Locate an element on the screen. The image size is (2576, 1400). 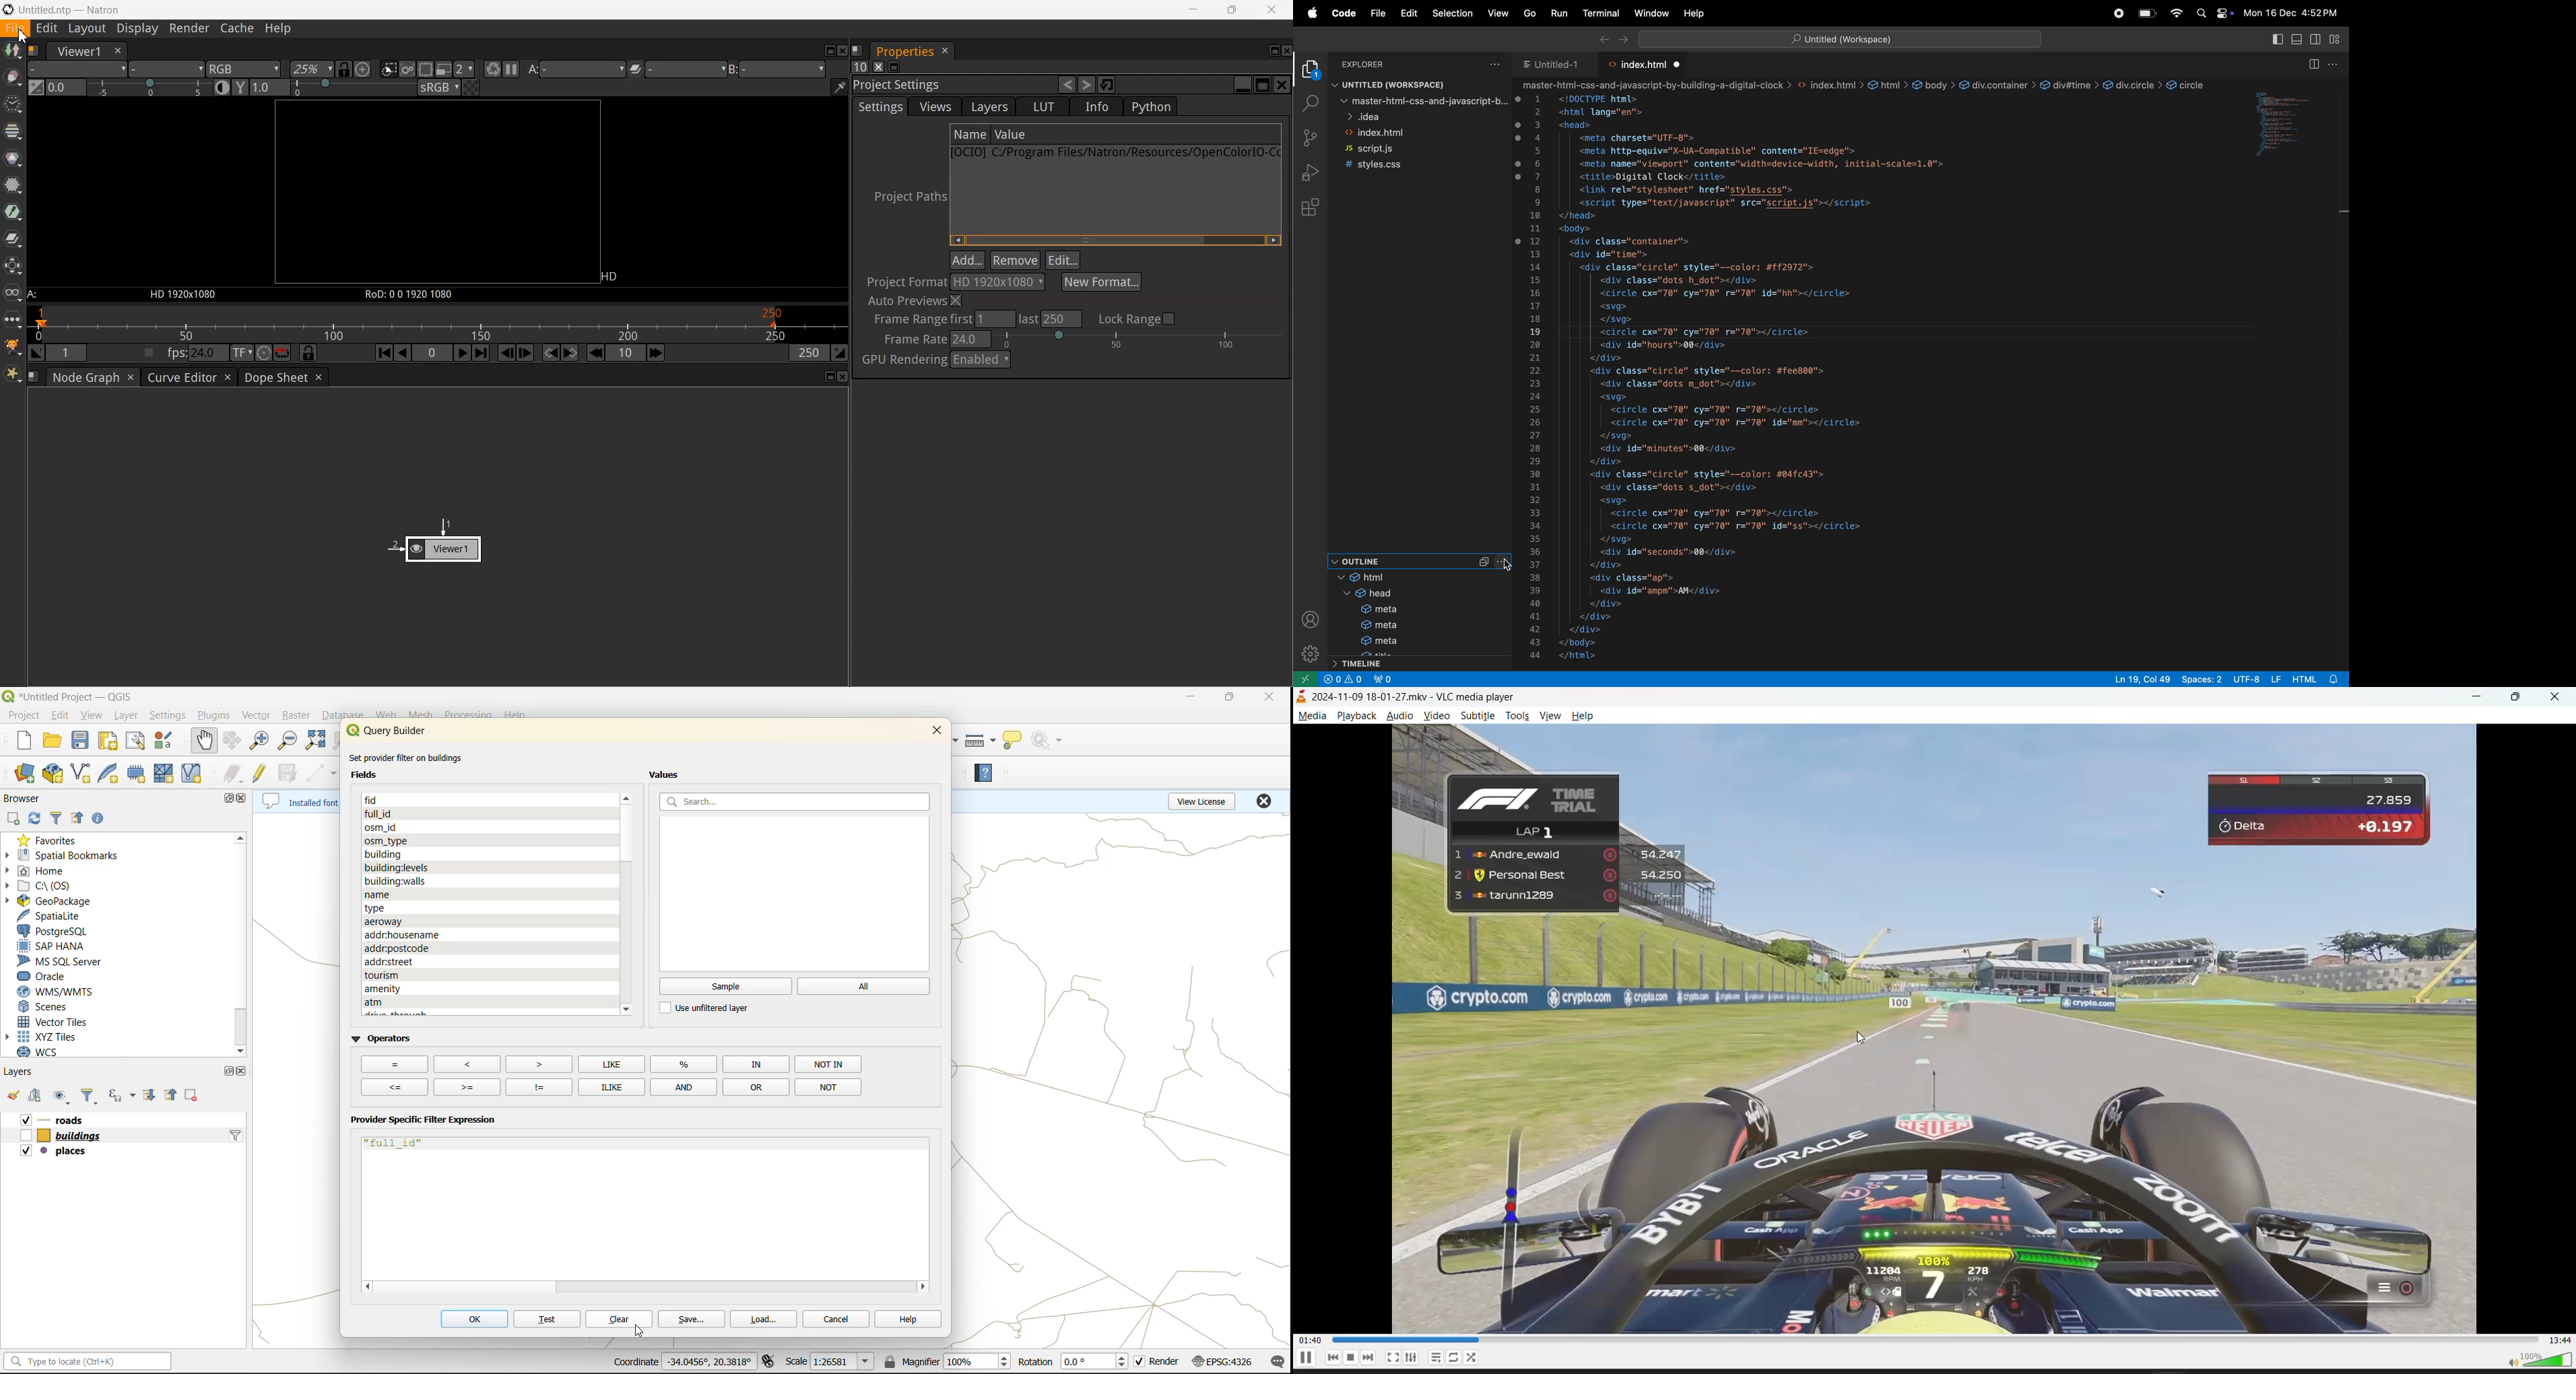
use unfiltered layer is located at coordinates (710, 1008).